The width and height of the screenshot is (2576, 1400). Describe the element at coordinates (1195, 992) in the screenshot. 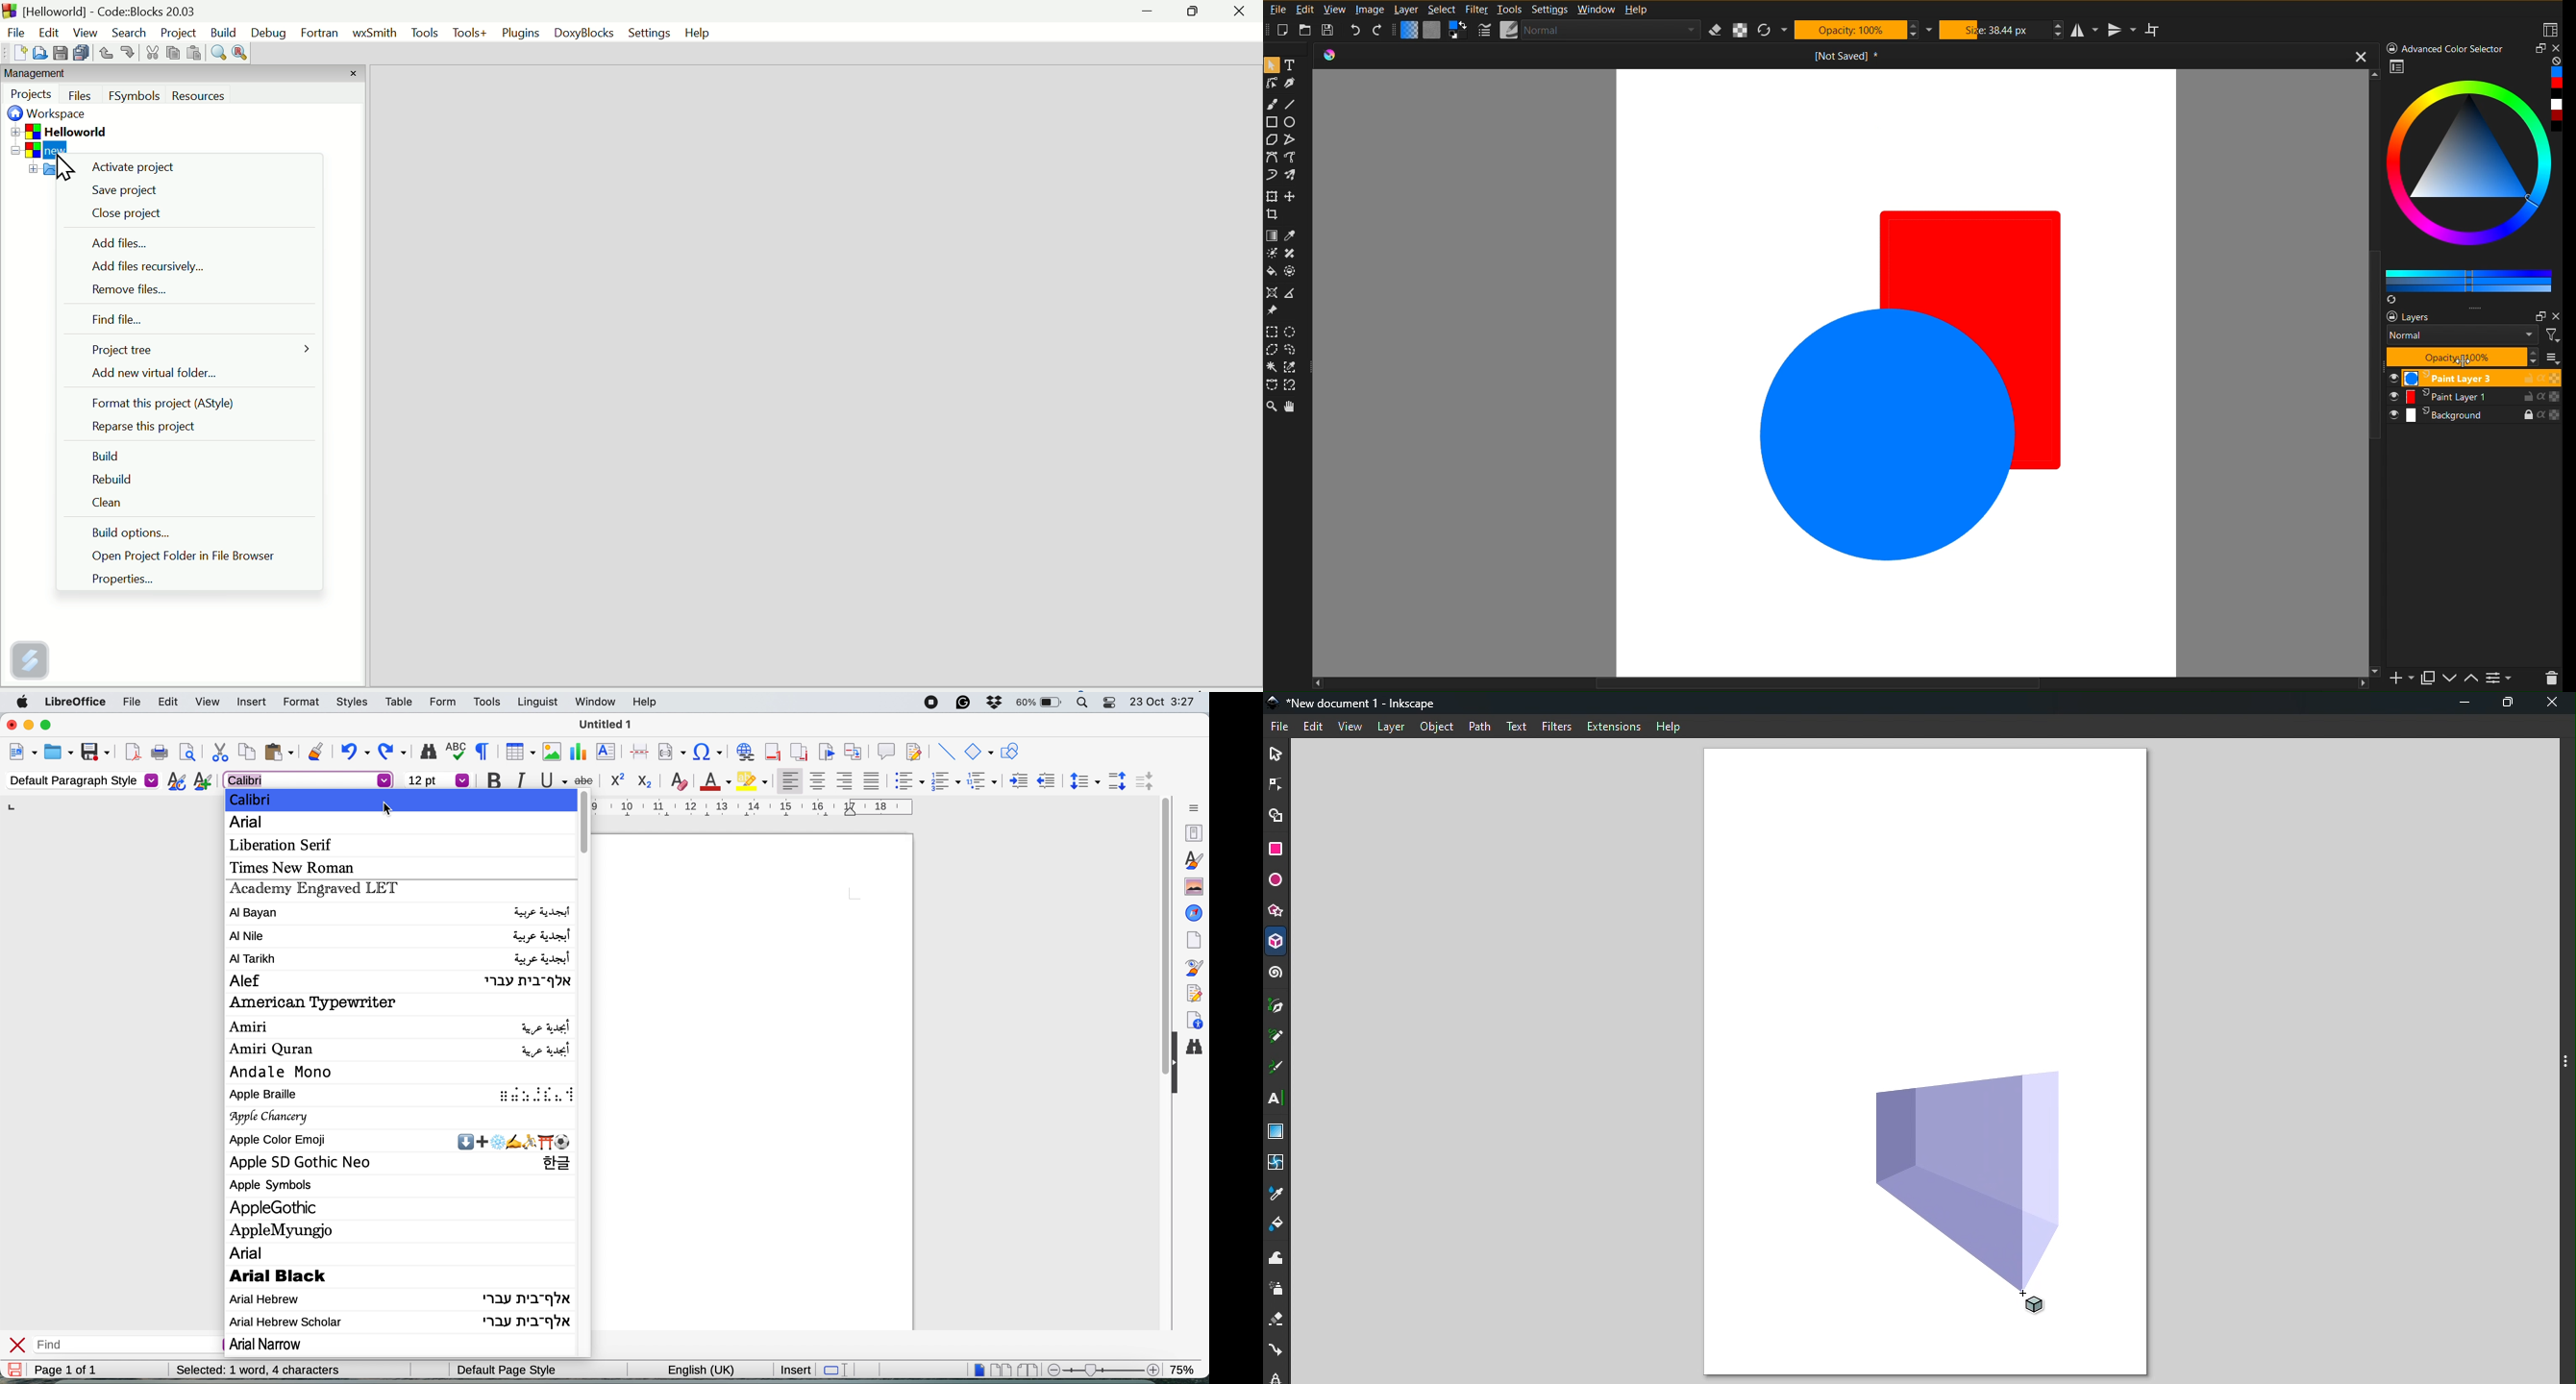

I see `manage changes` at that location.